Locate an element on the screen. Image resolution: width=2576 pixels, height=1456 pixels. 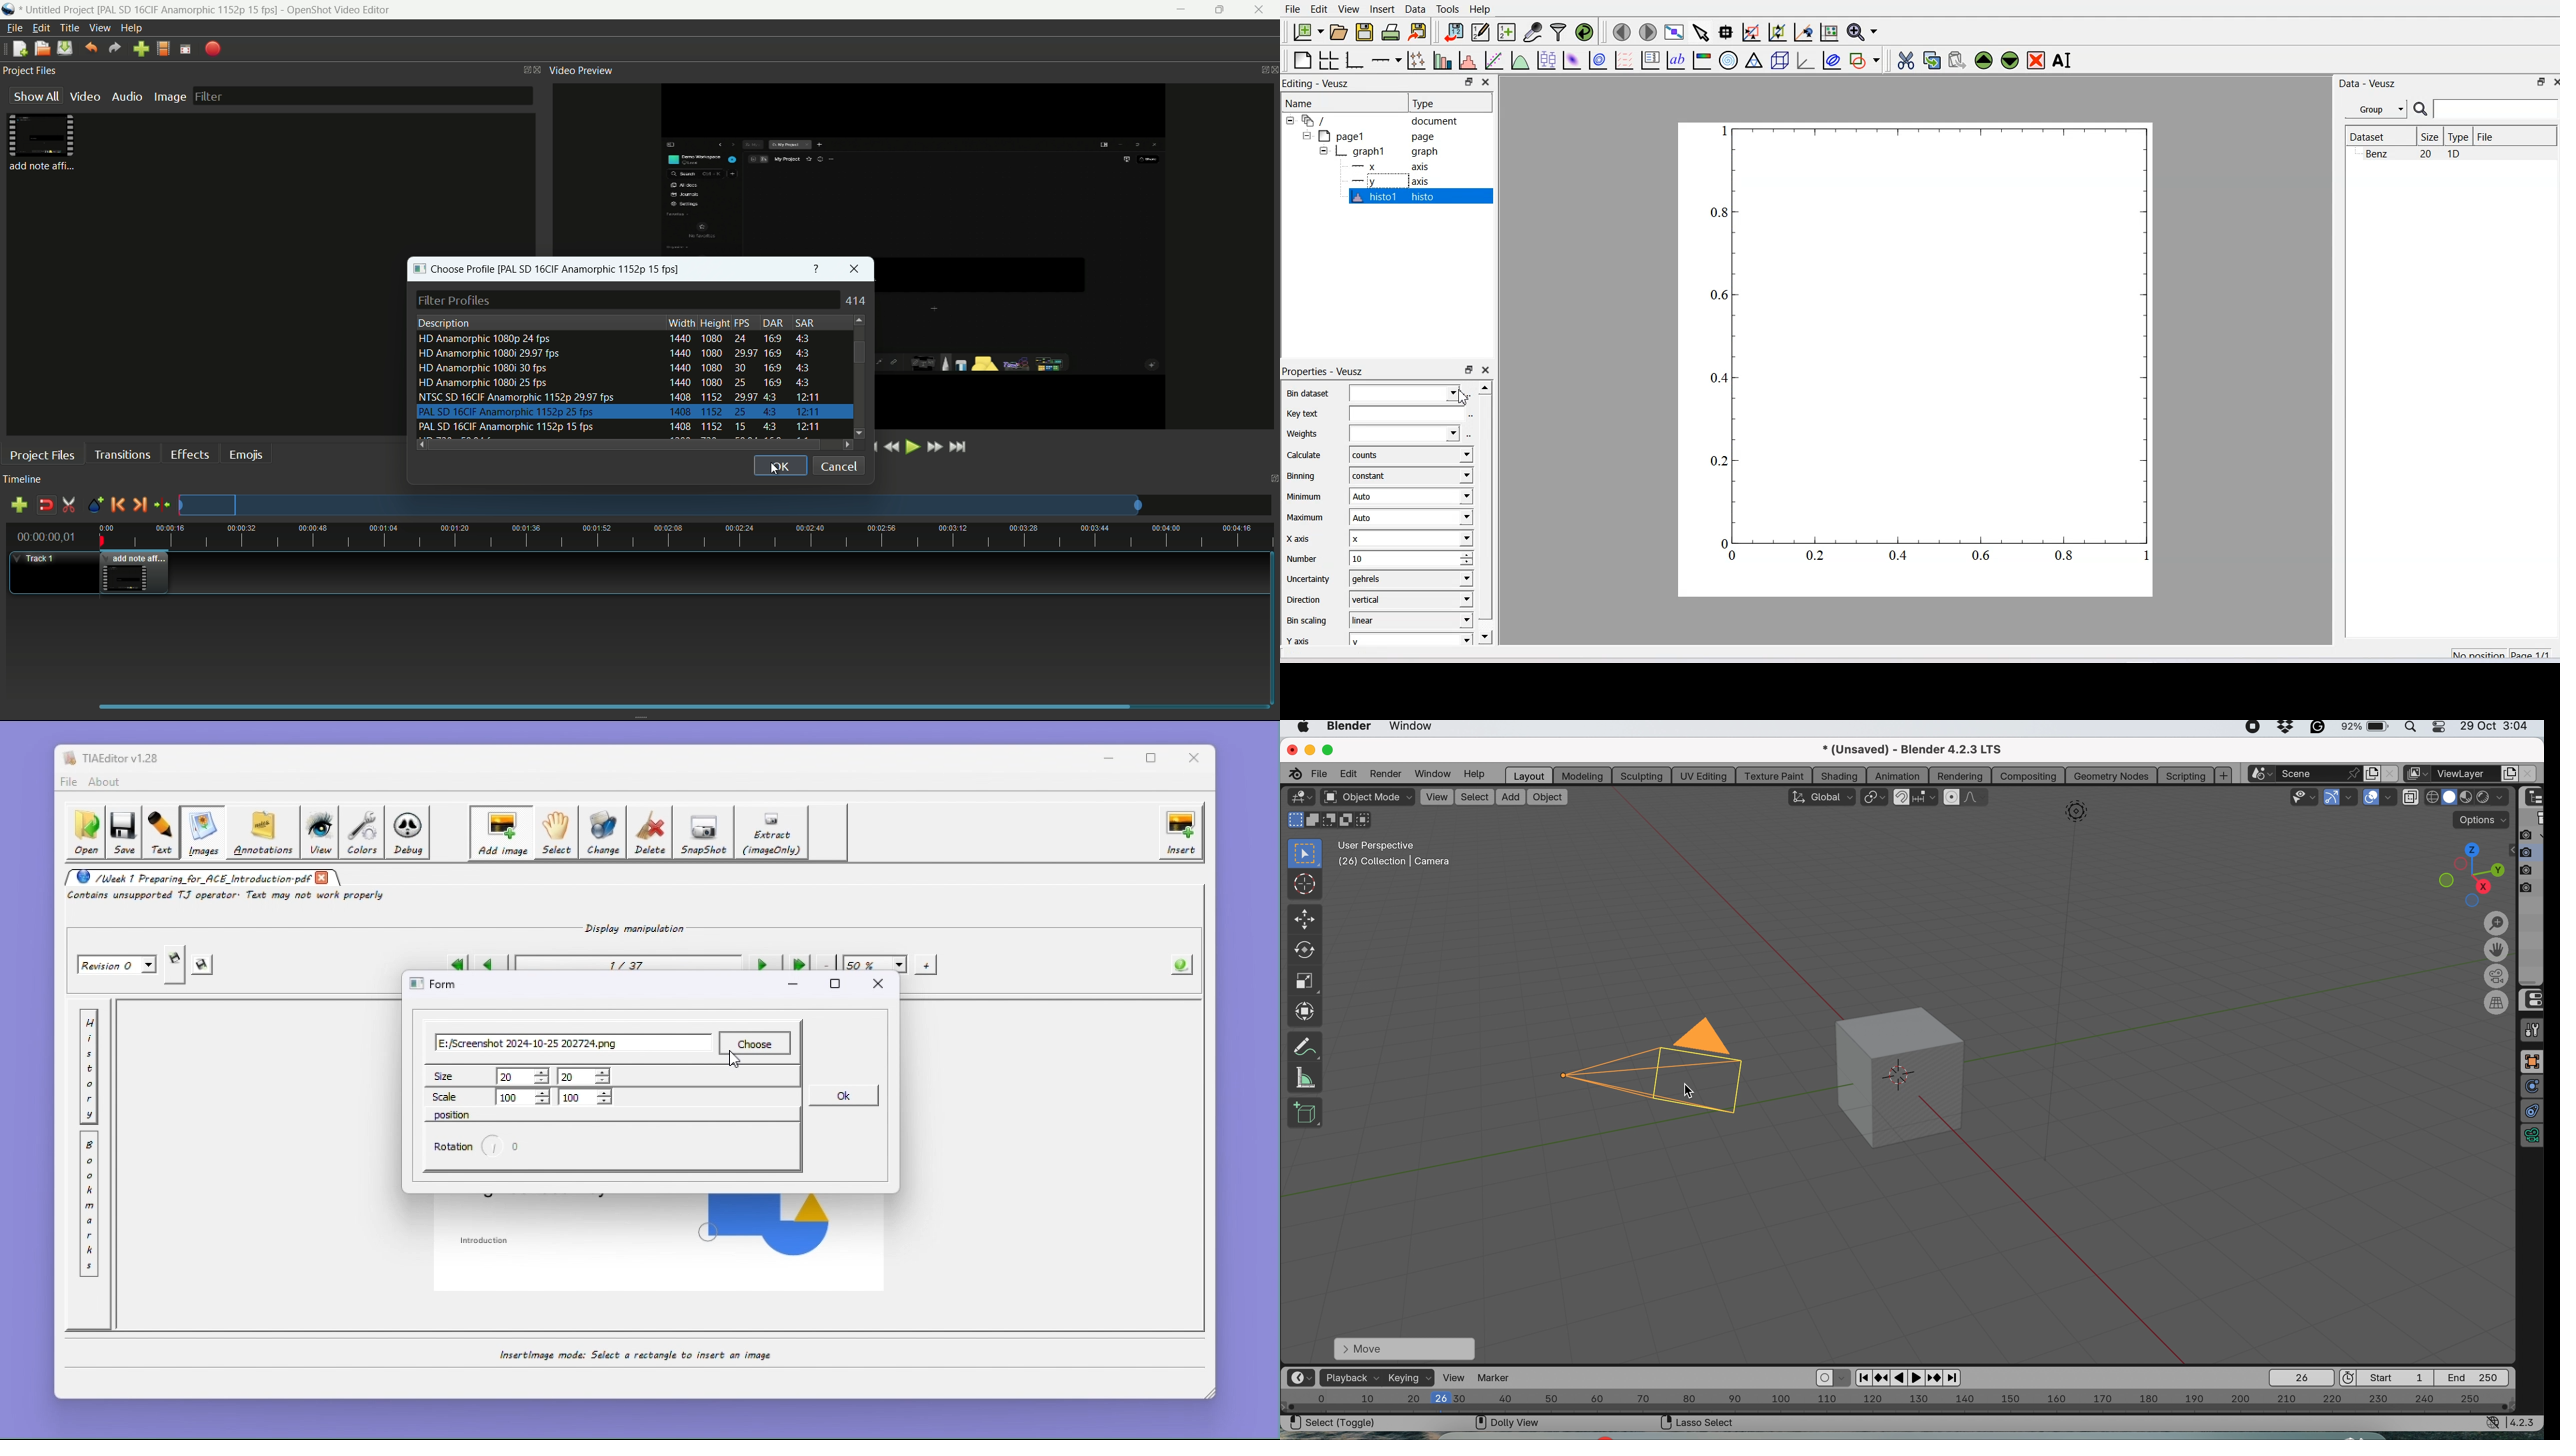
close is located at coordinates (2527, 774).